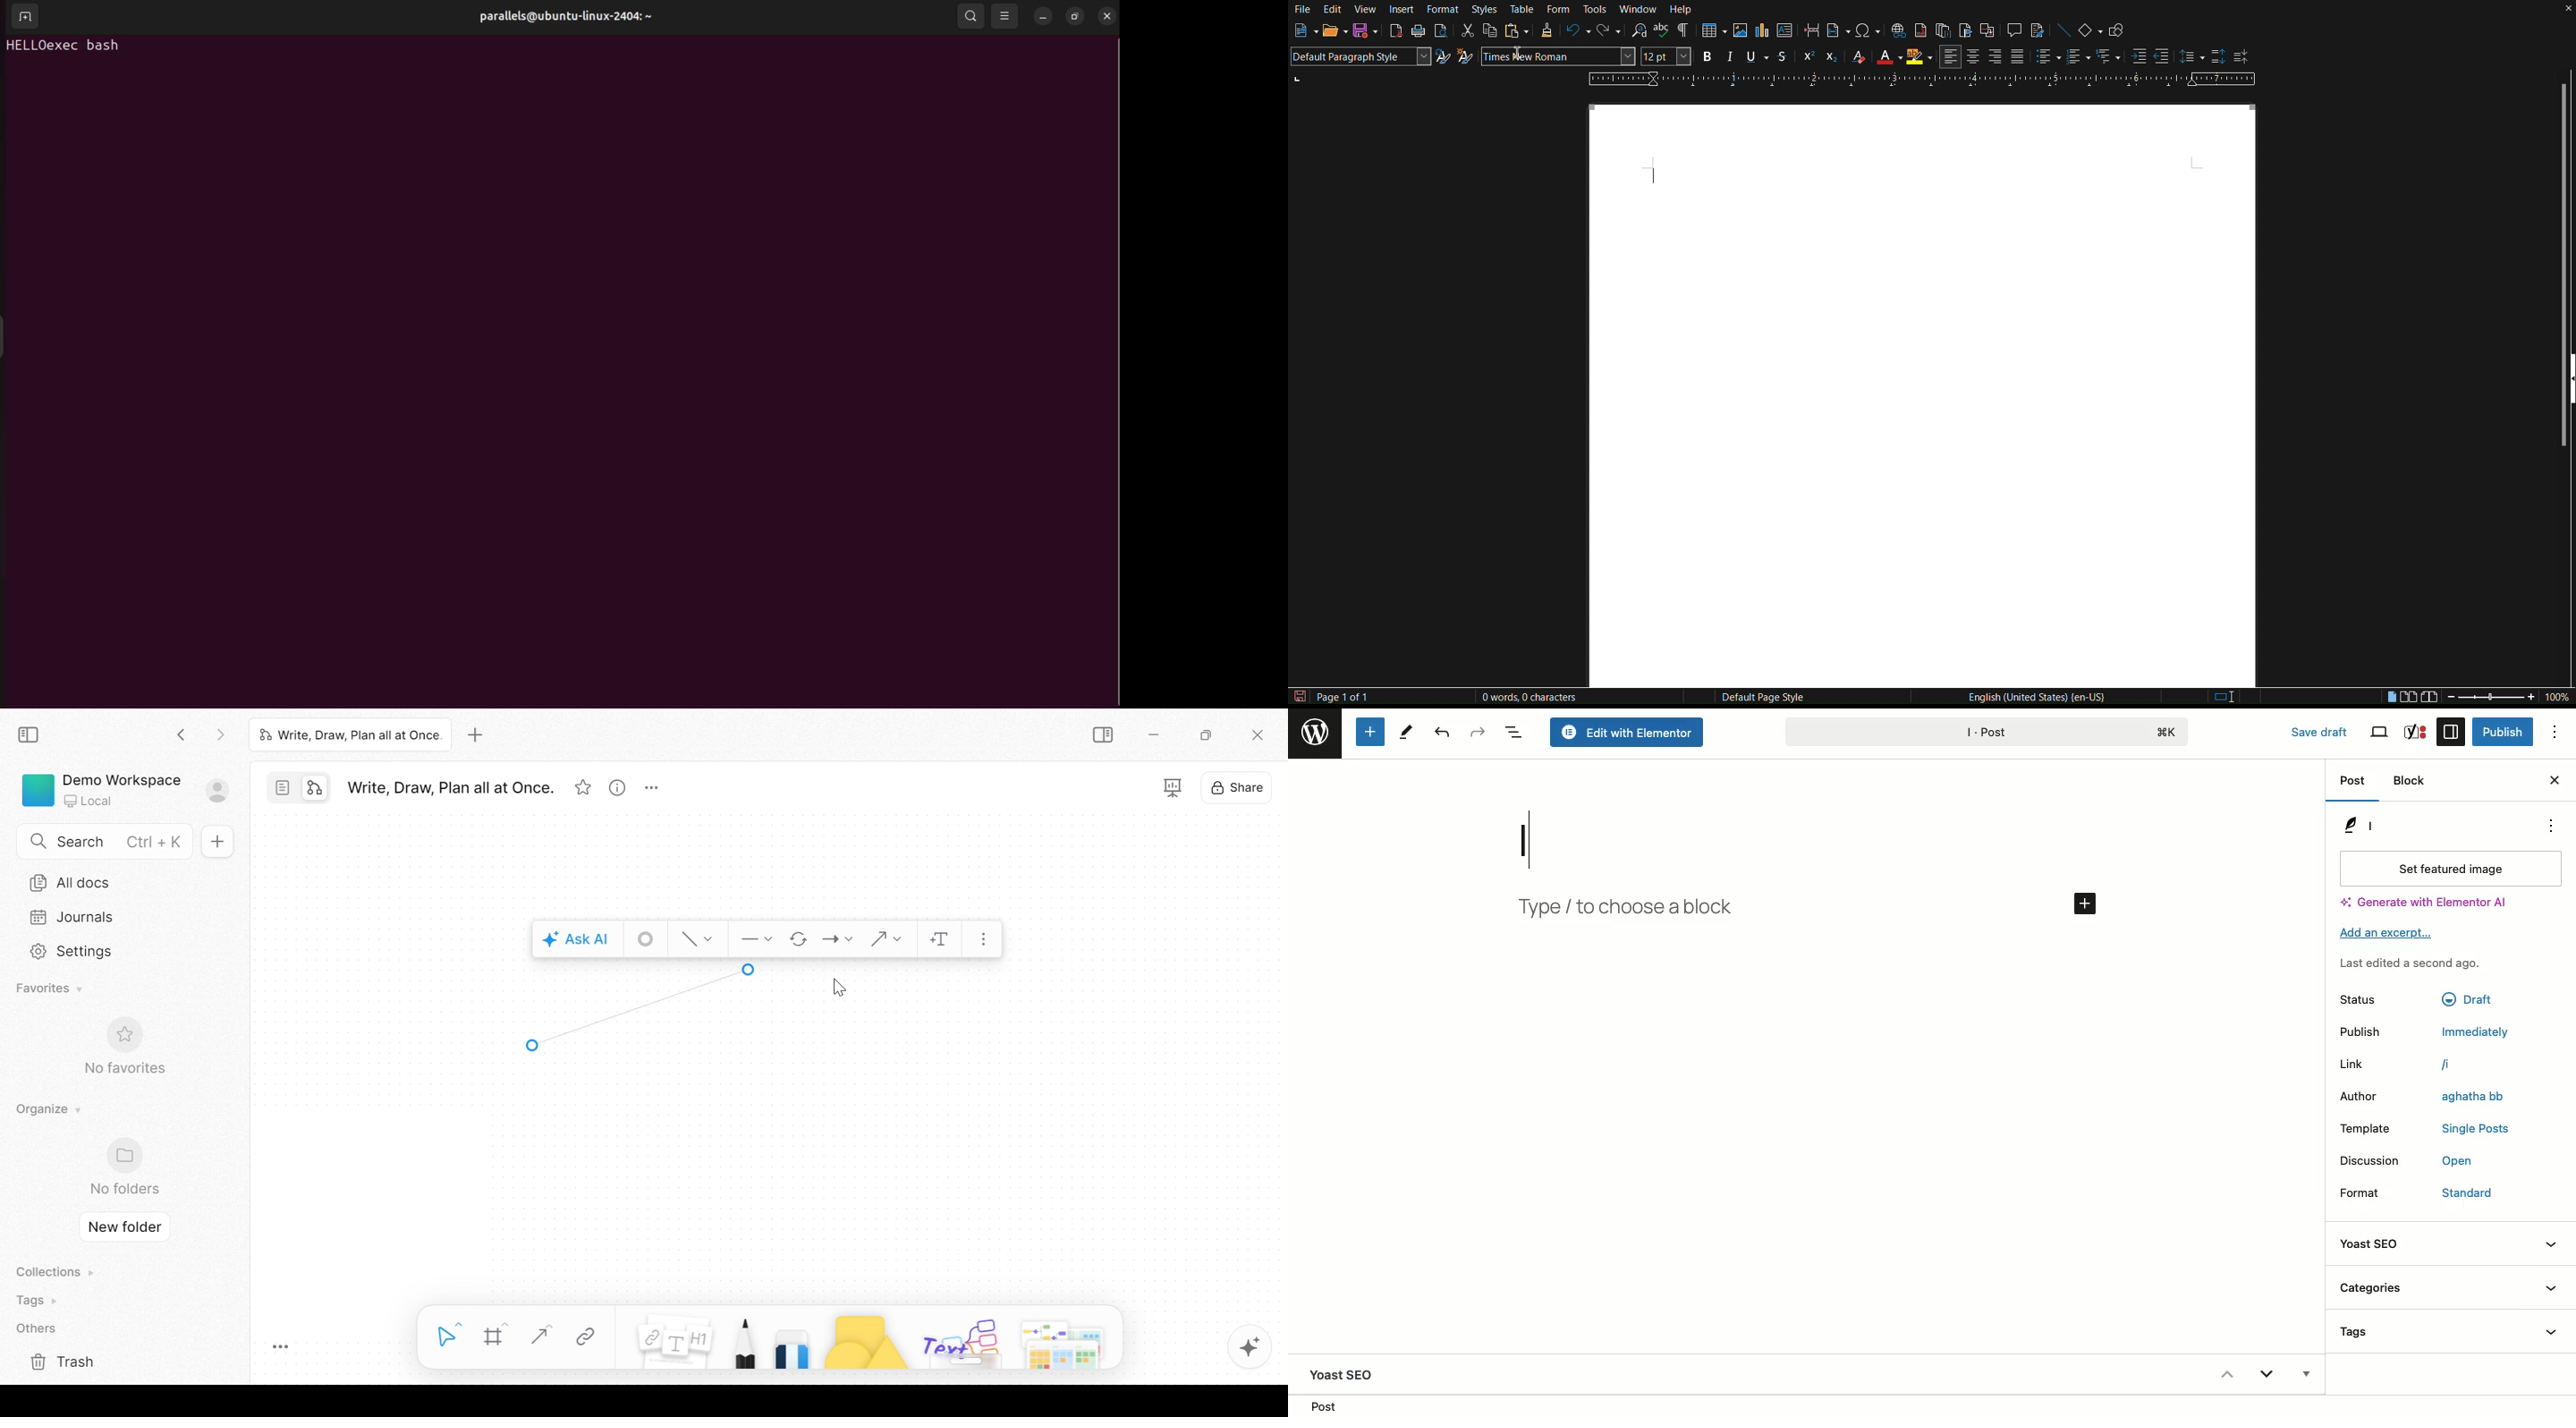 This screenshot has height=1428, width=2576. What do you see at coordinates (2091, 33) in the screenshot?
I see `Basic Shapes` at bounding box center [2091, 33].